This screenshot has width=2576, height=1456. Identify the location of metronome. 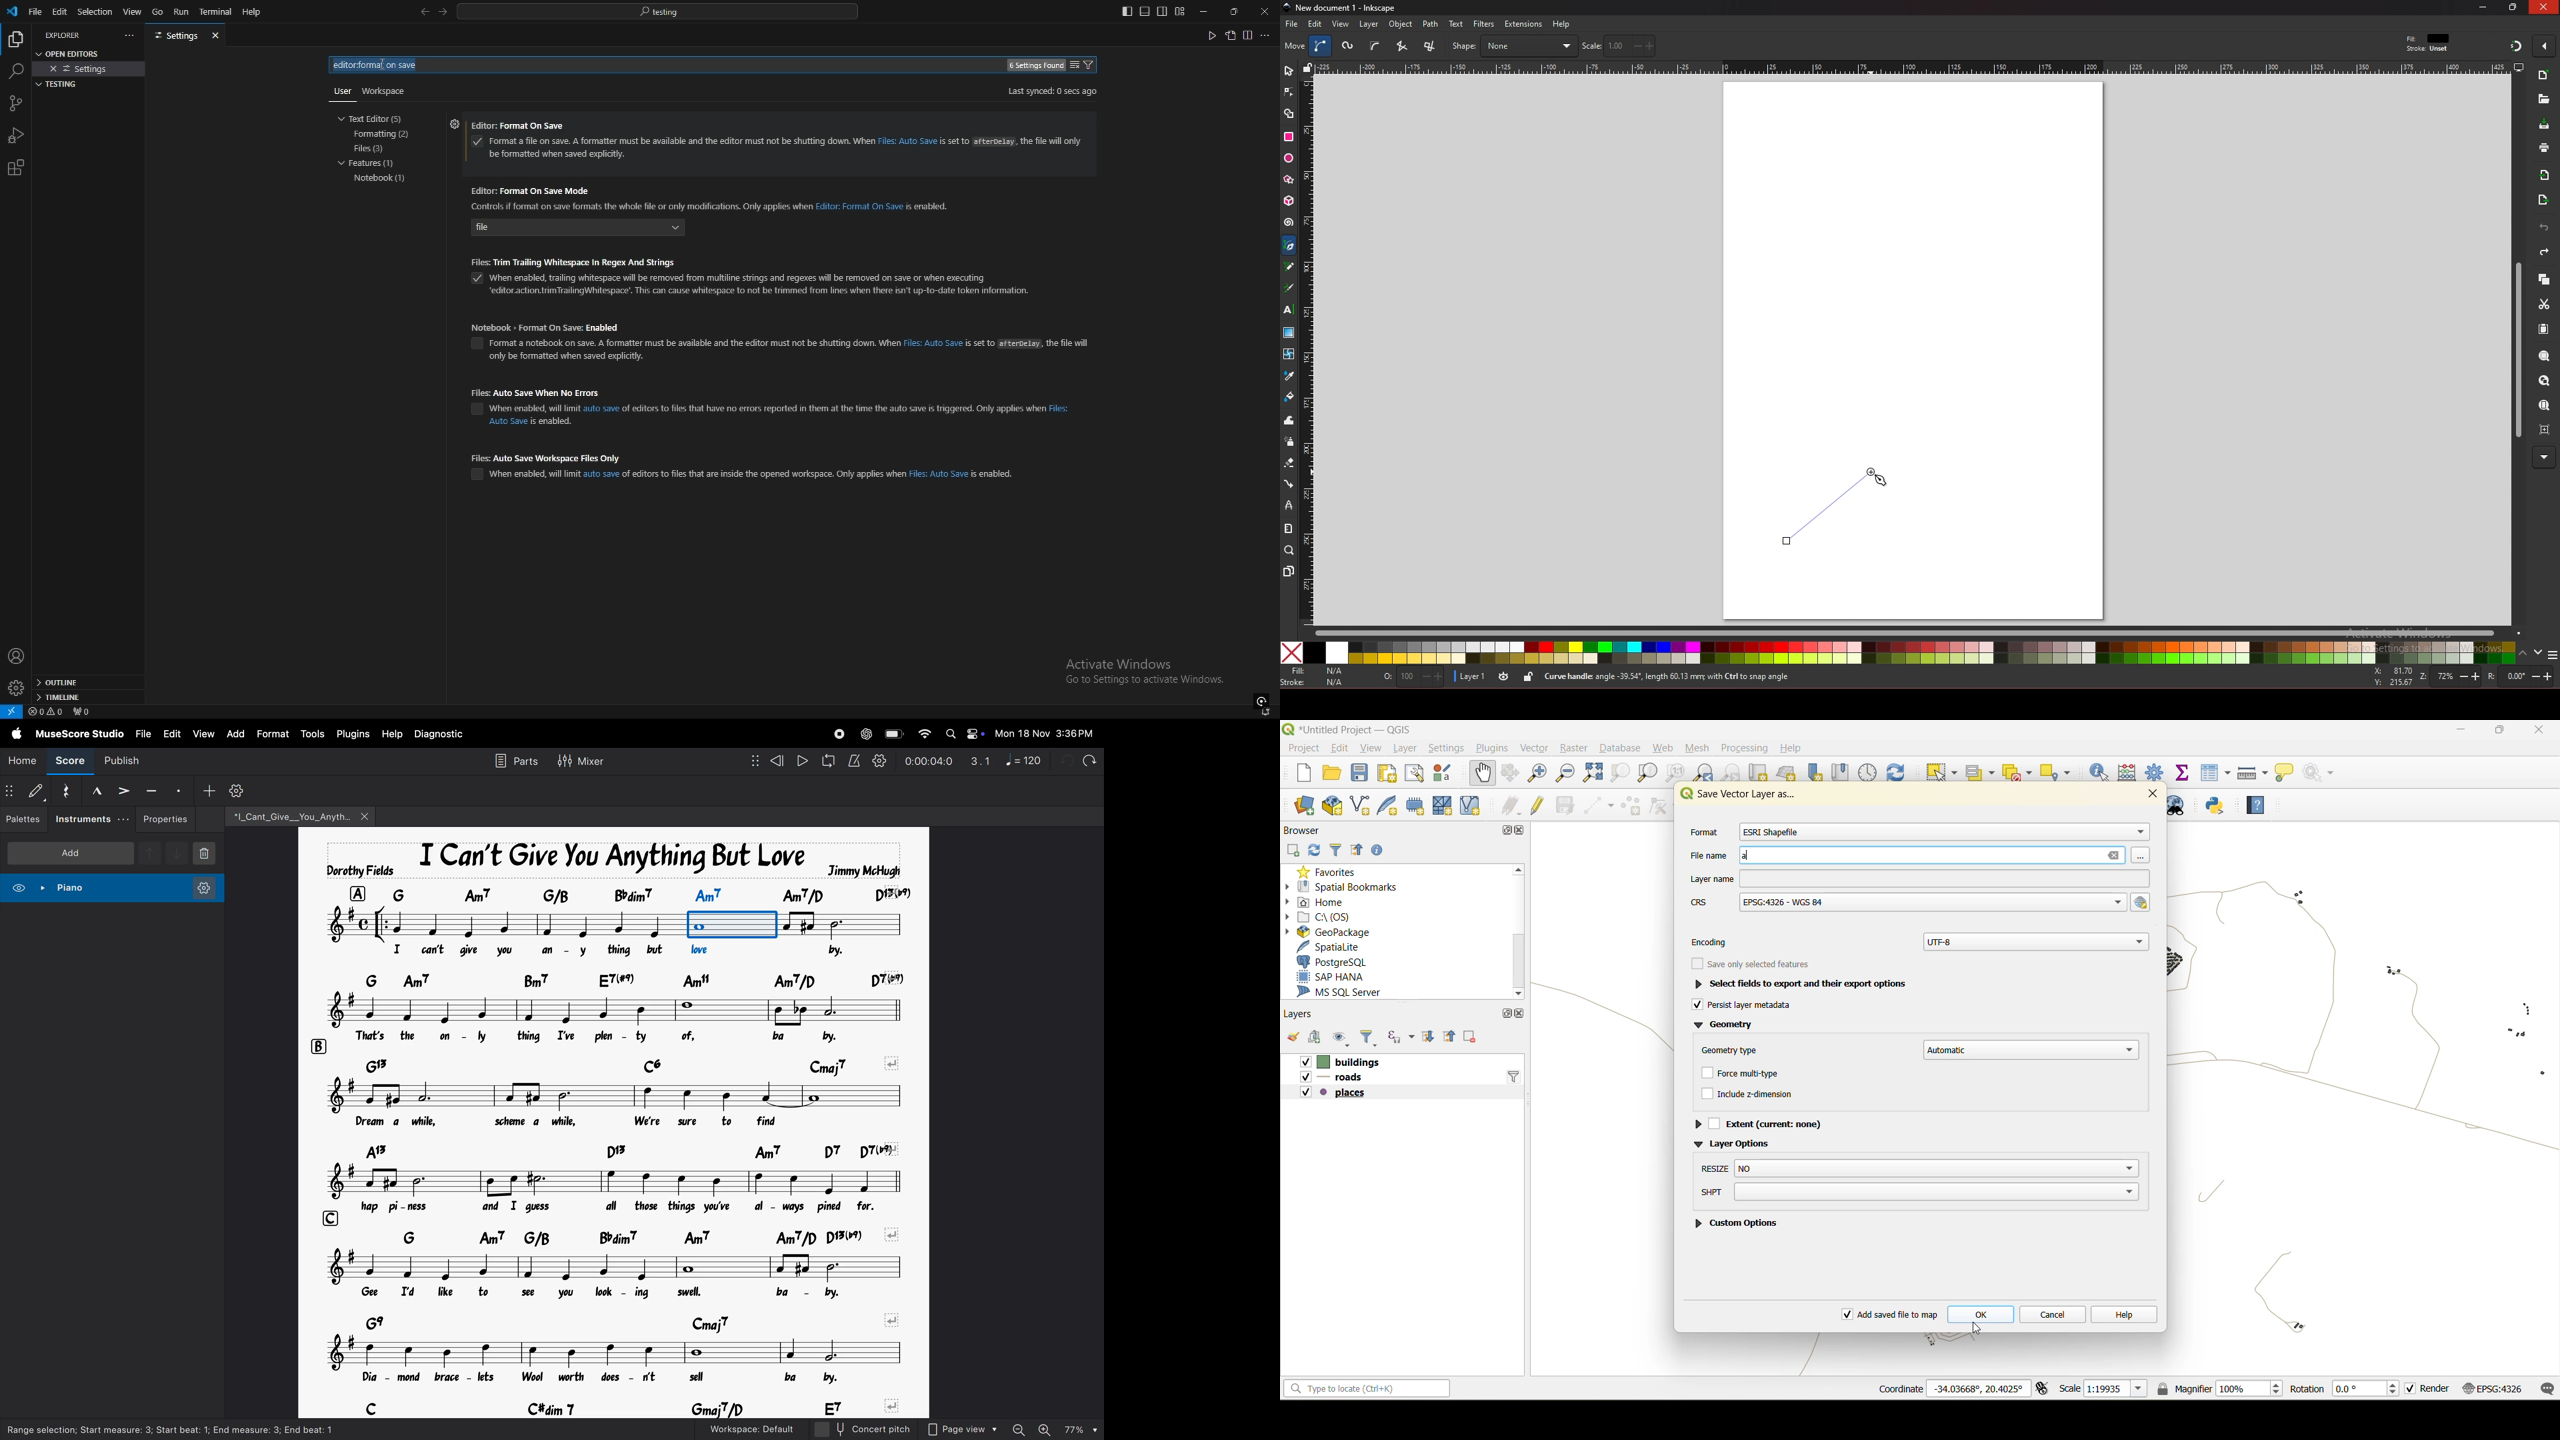
(854, 761).